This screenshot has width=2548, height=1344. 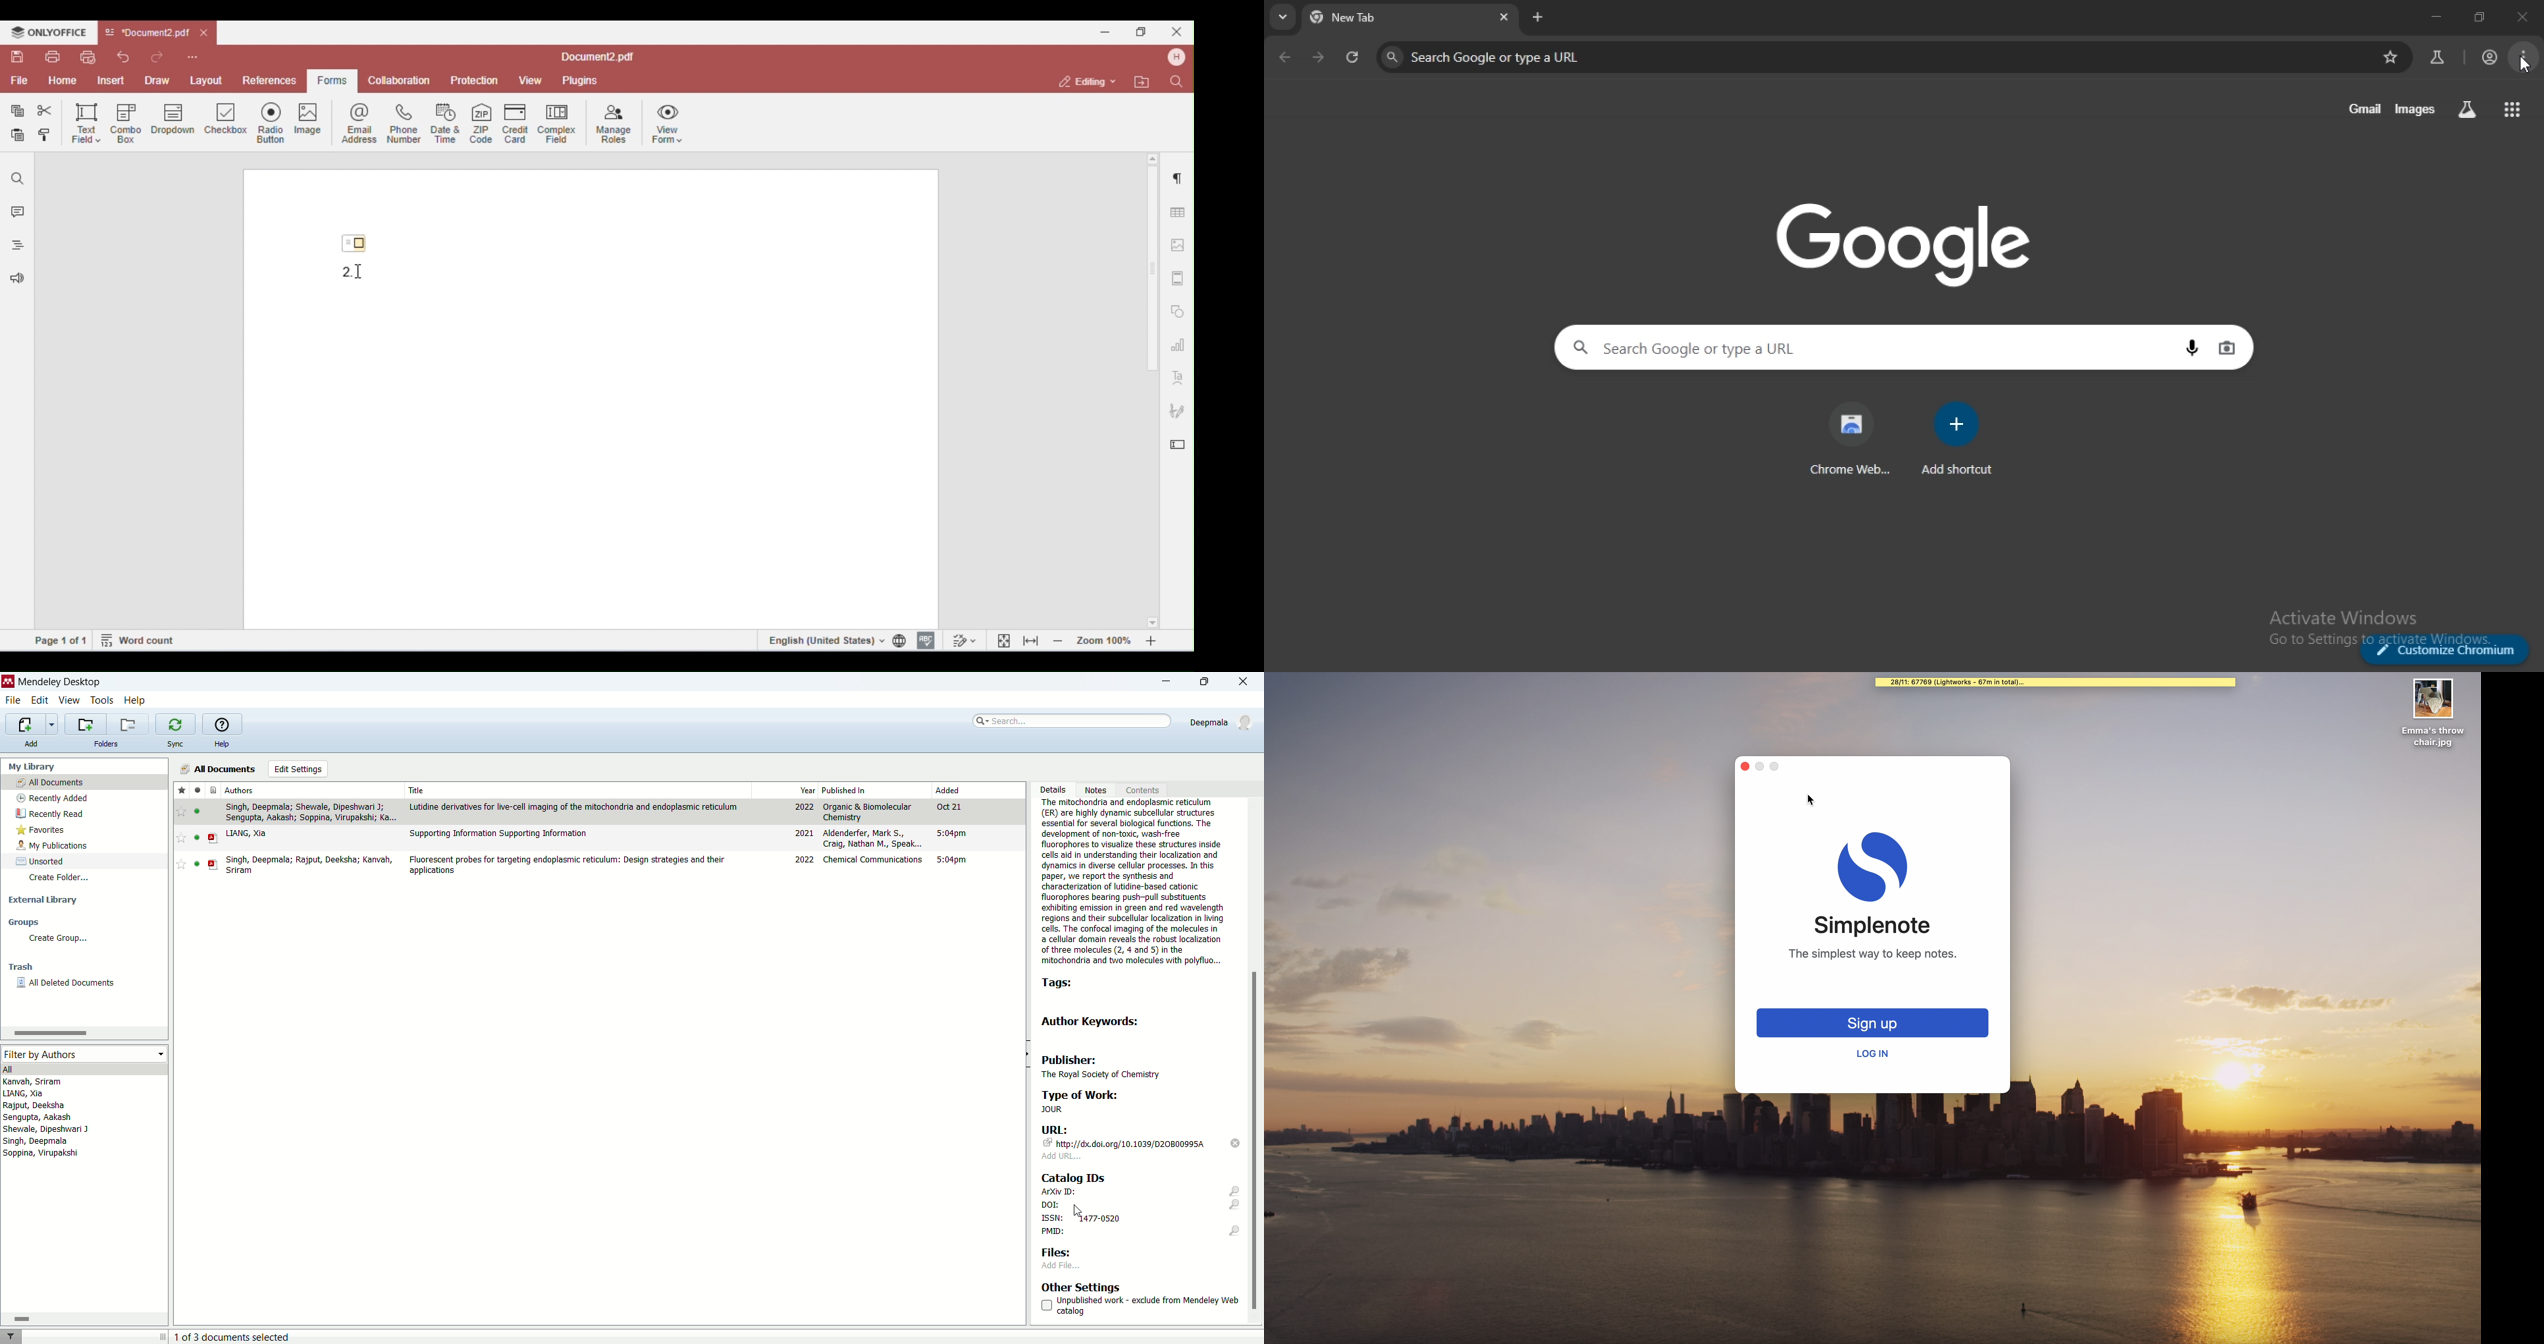 I want to click on aldenderfer, Mark S., Craig Nathan M., Speak..., so click(x=874, y=838).